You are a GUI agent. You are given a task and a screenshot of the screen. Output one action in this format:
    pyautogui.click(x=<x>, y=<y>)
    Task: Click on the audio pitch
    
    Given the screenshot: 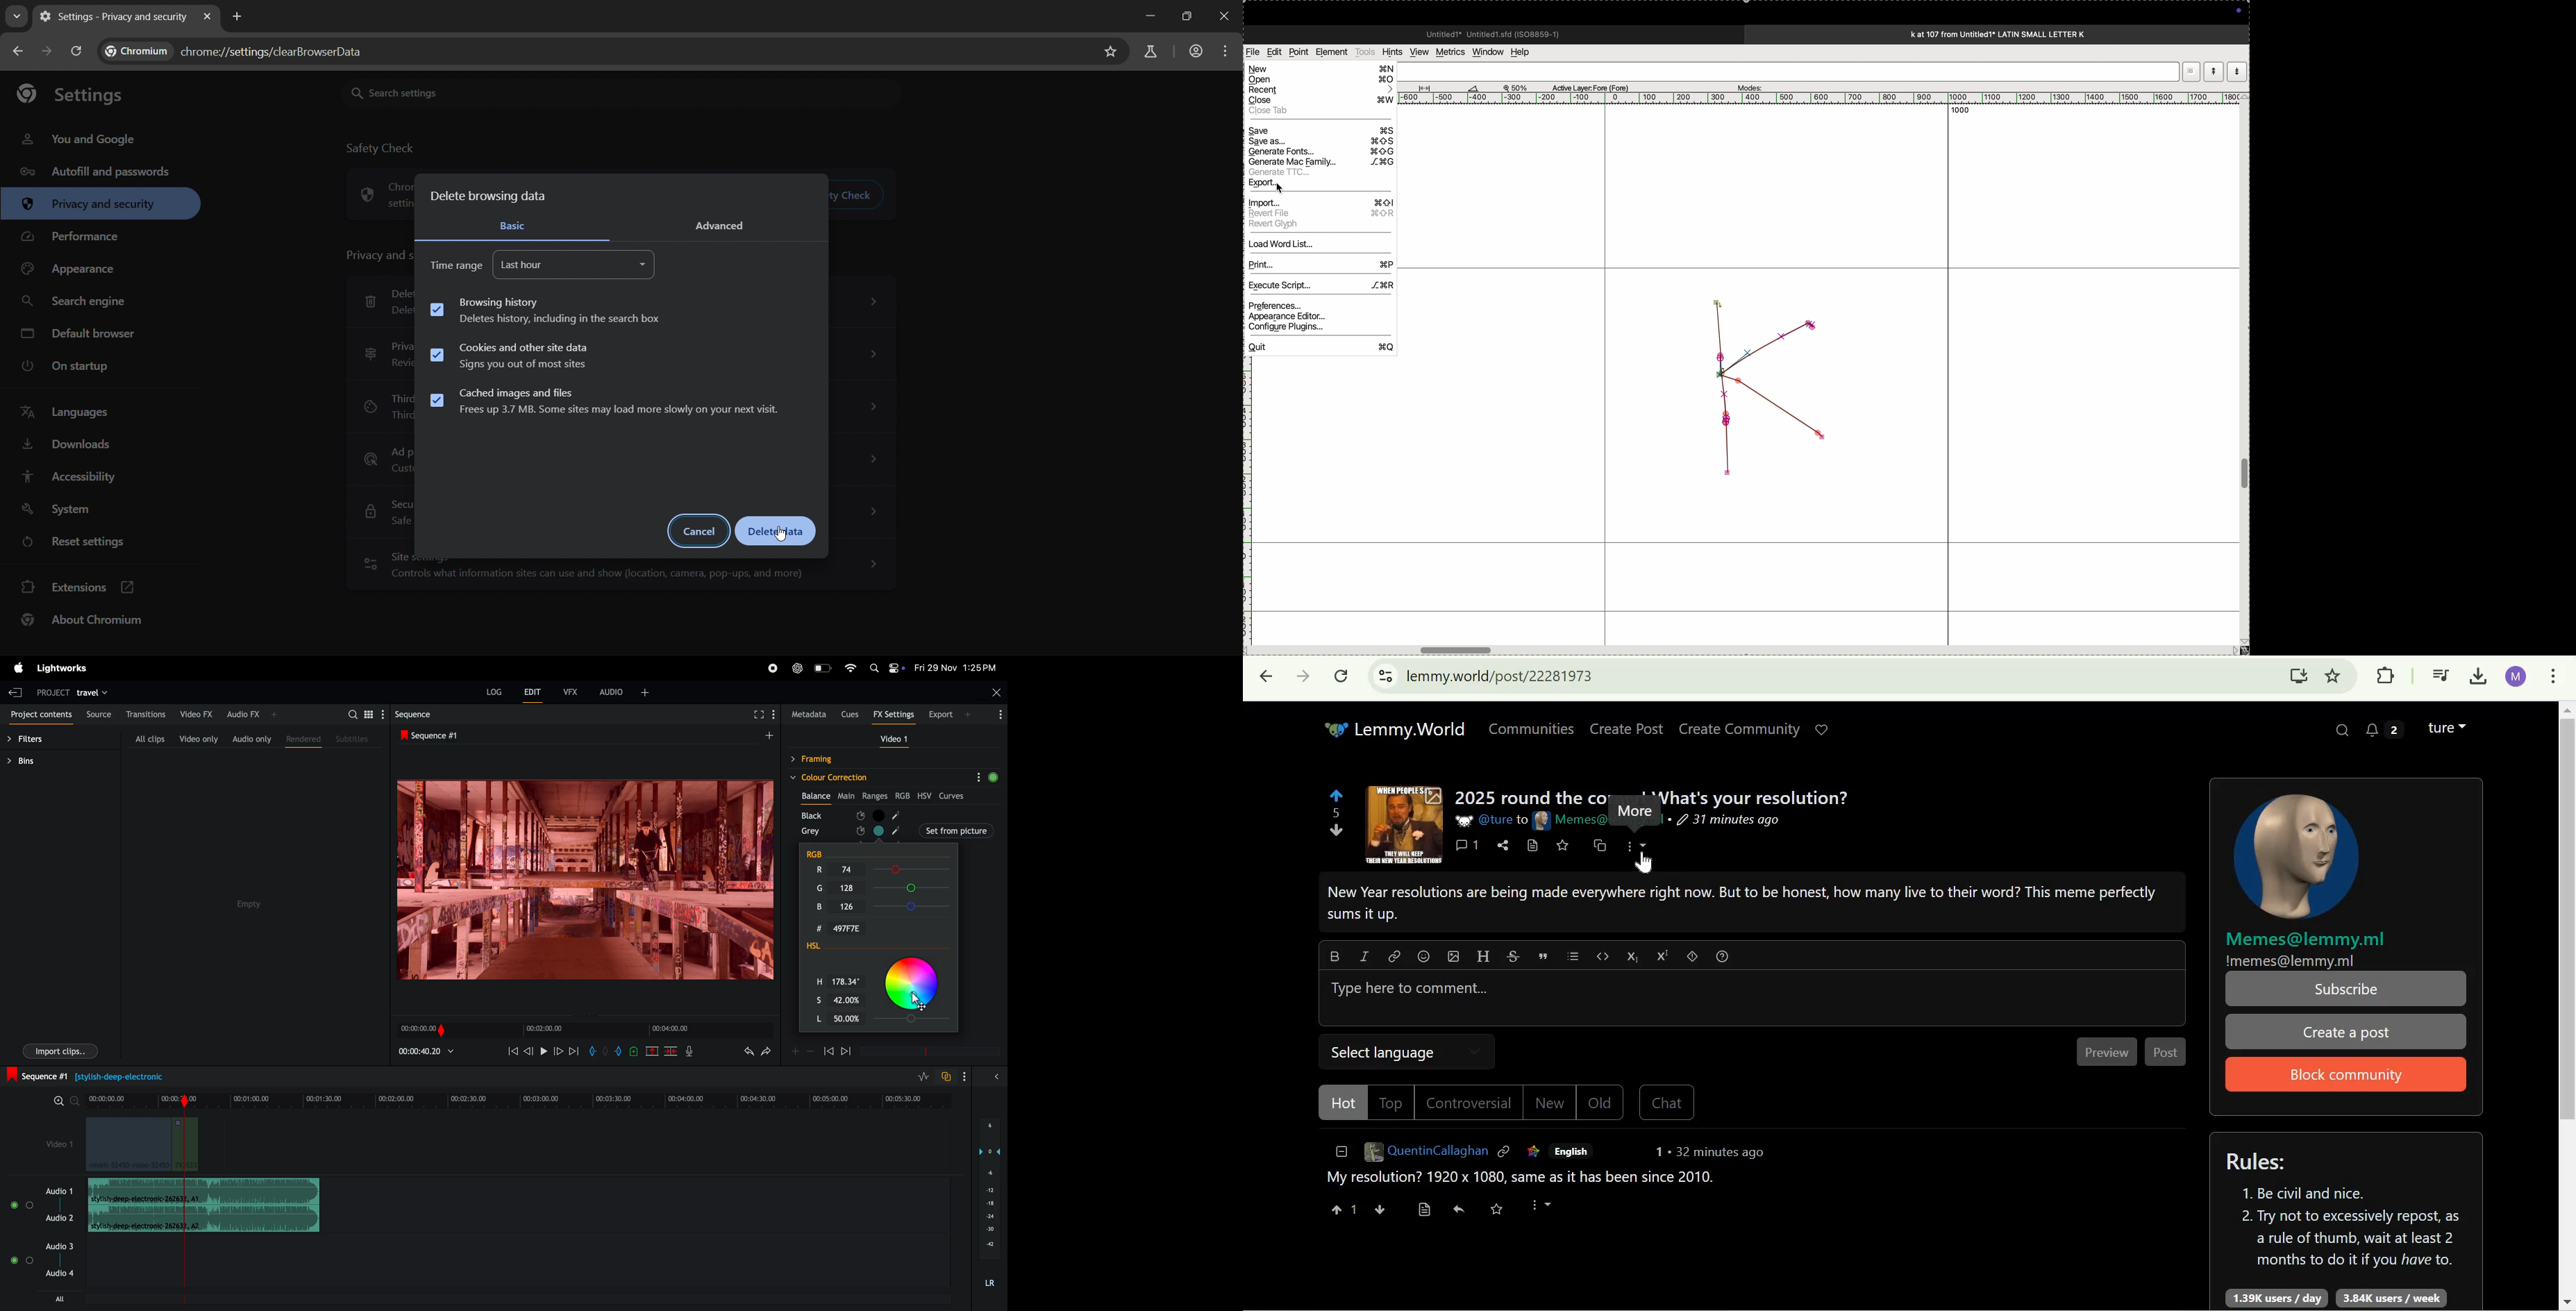 What is the action you would take?
    pyautogui.click(x=989, y=1204)
    